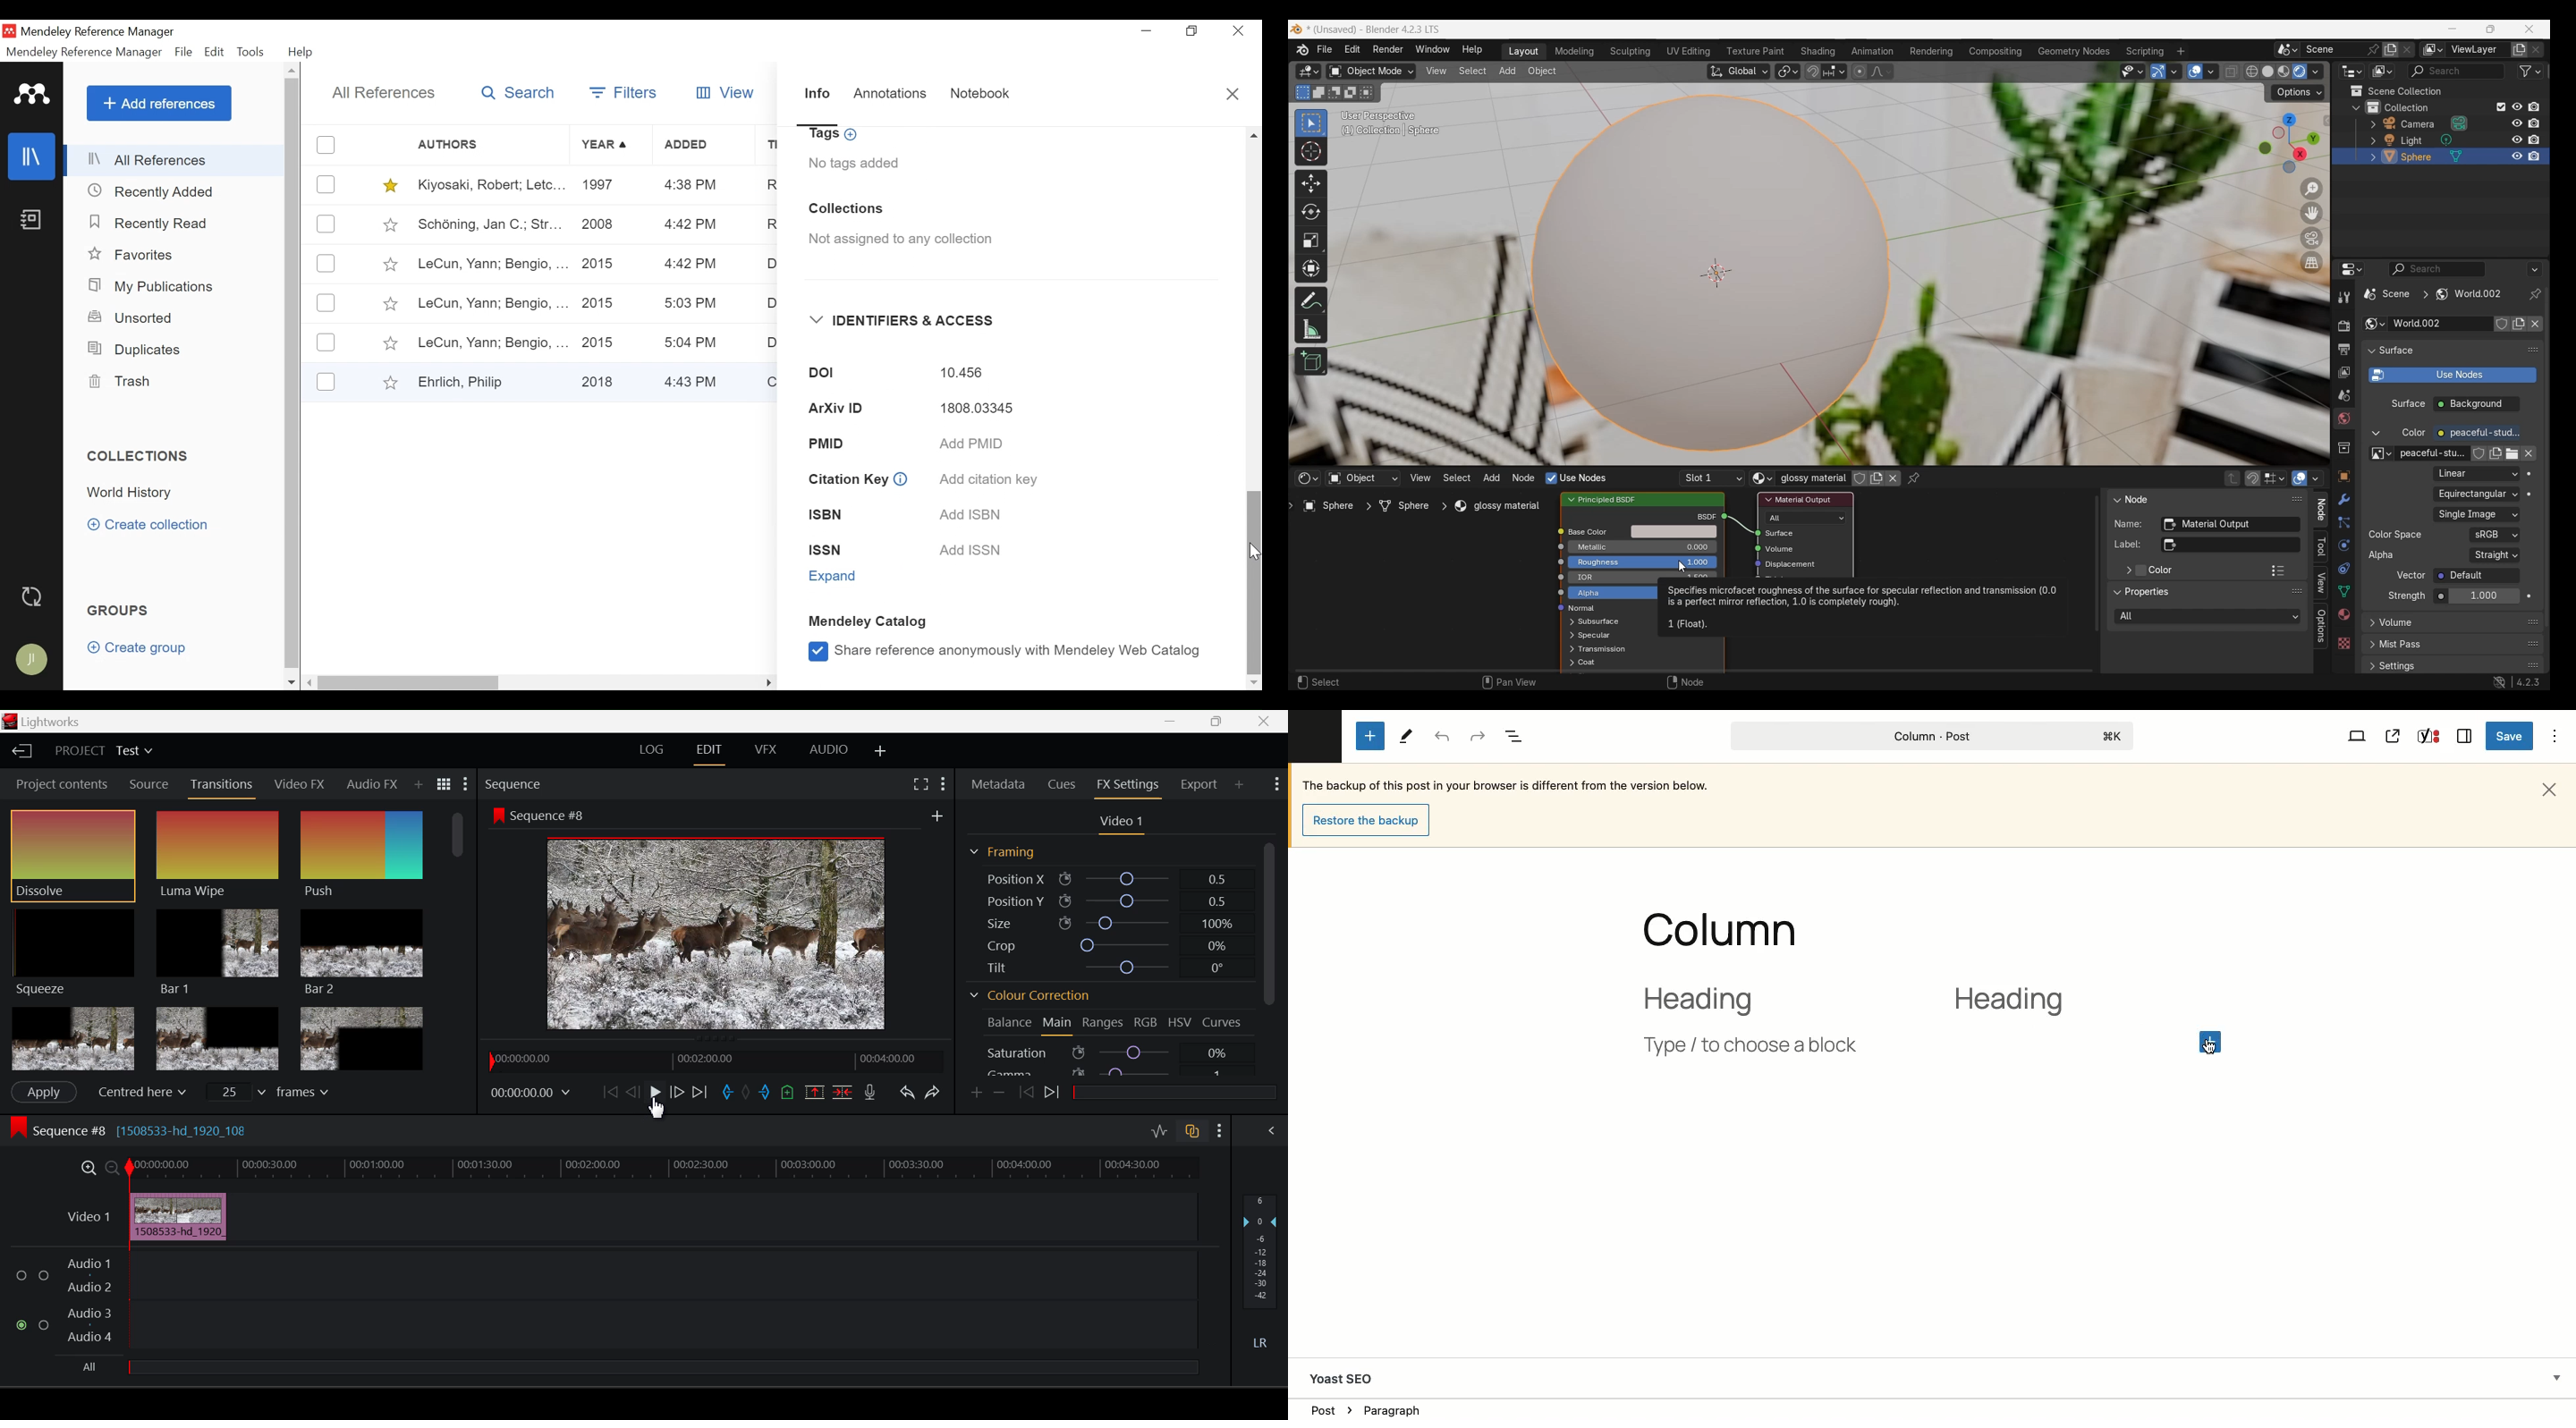 The height and width of the screenshot is (1428, 2576). I want to click on Float panel, so click(2297, 591).